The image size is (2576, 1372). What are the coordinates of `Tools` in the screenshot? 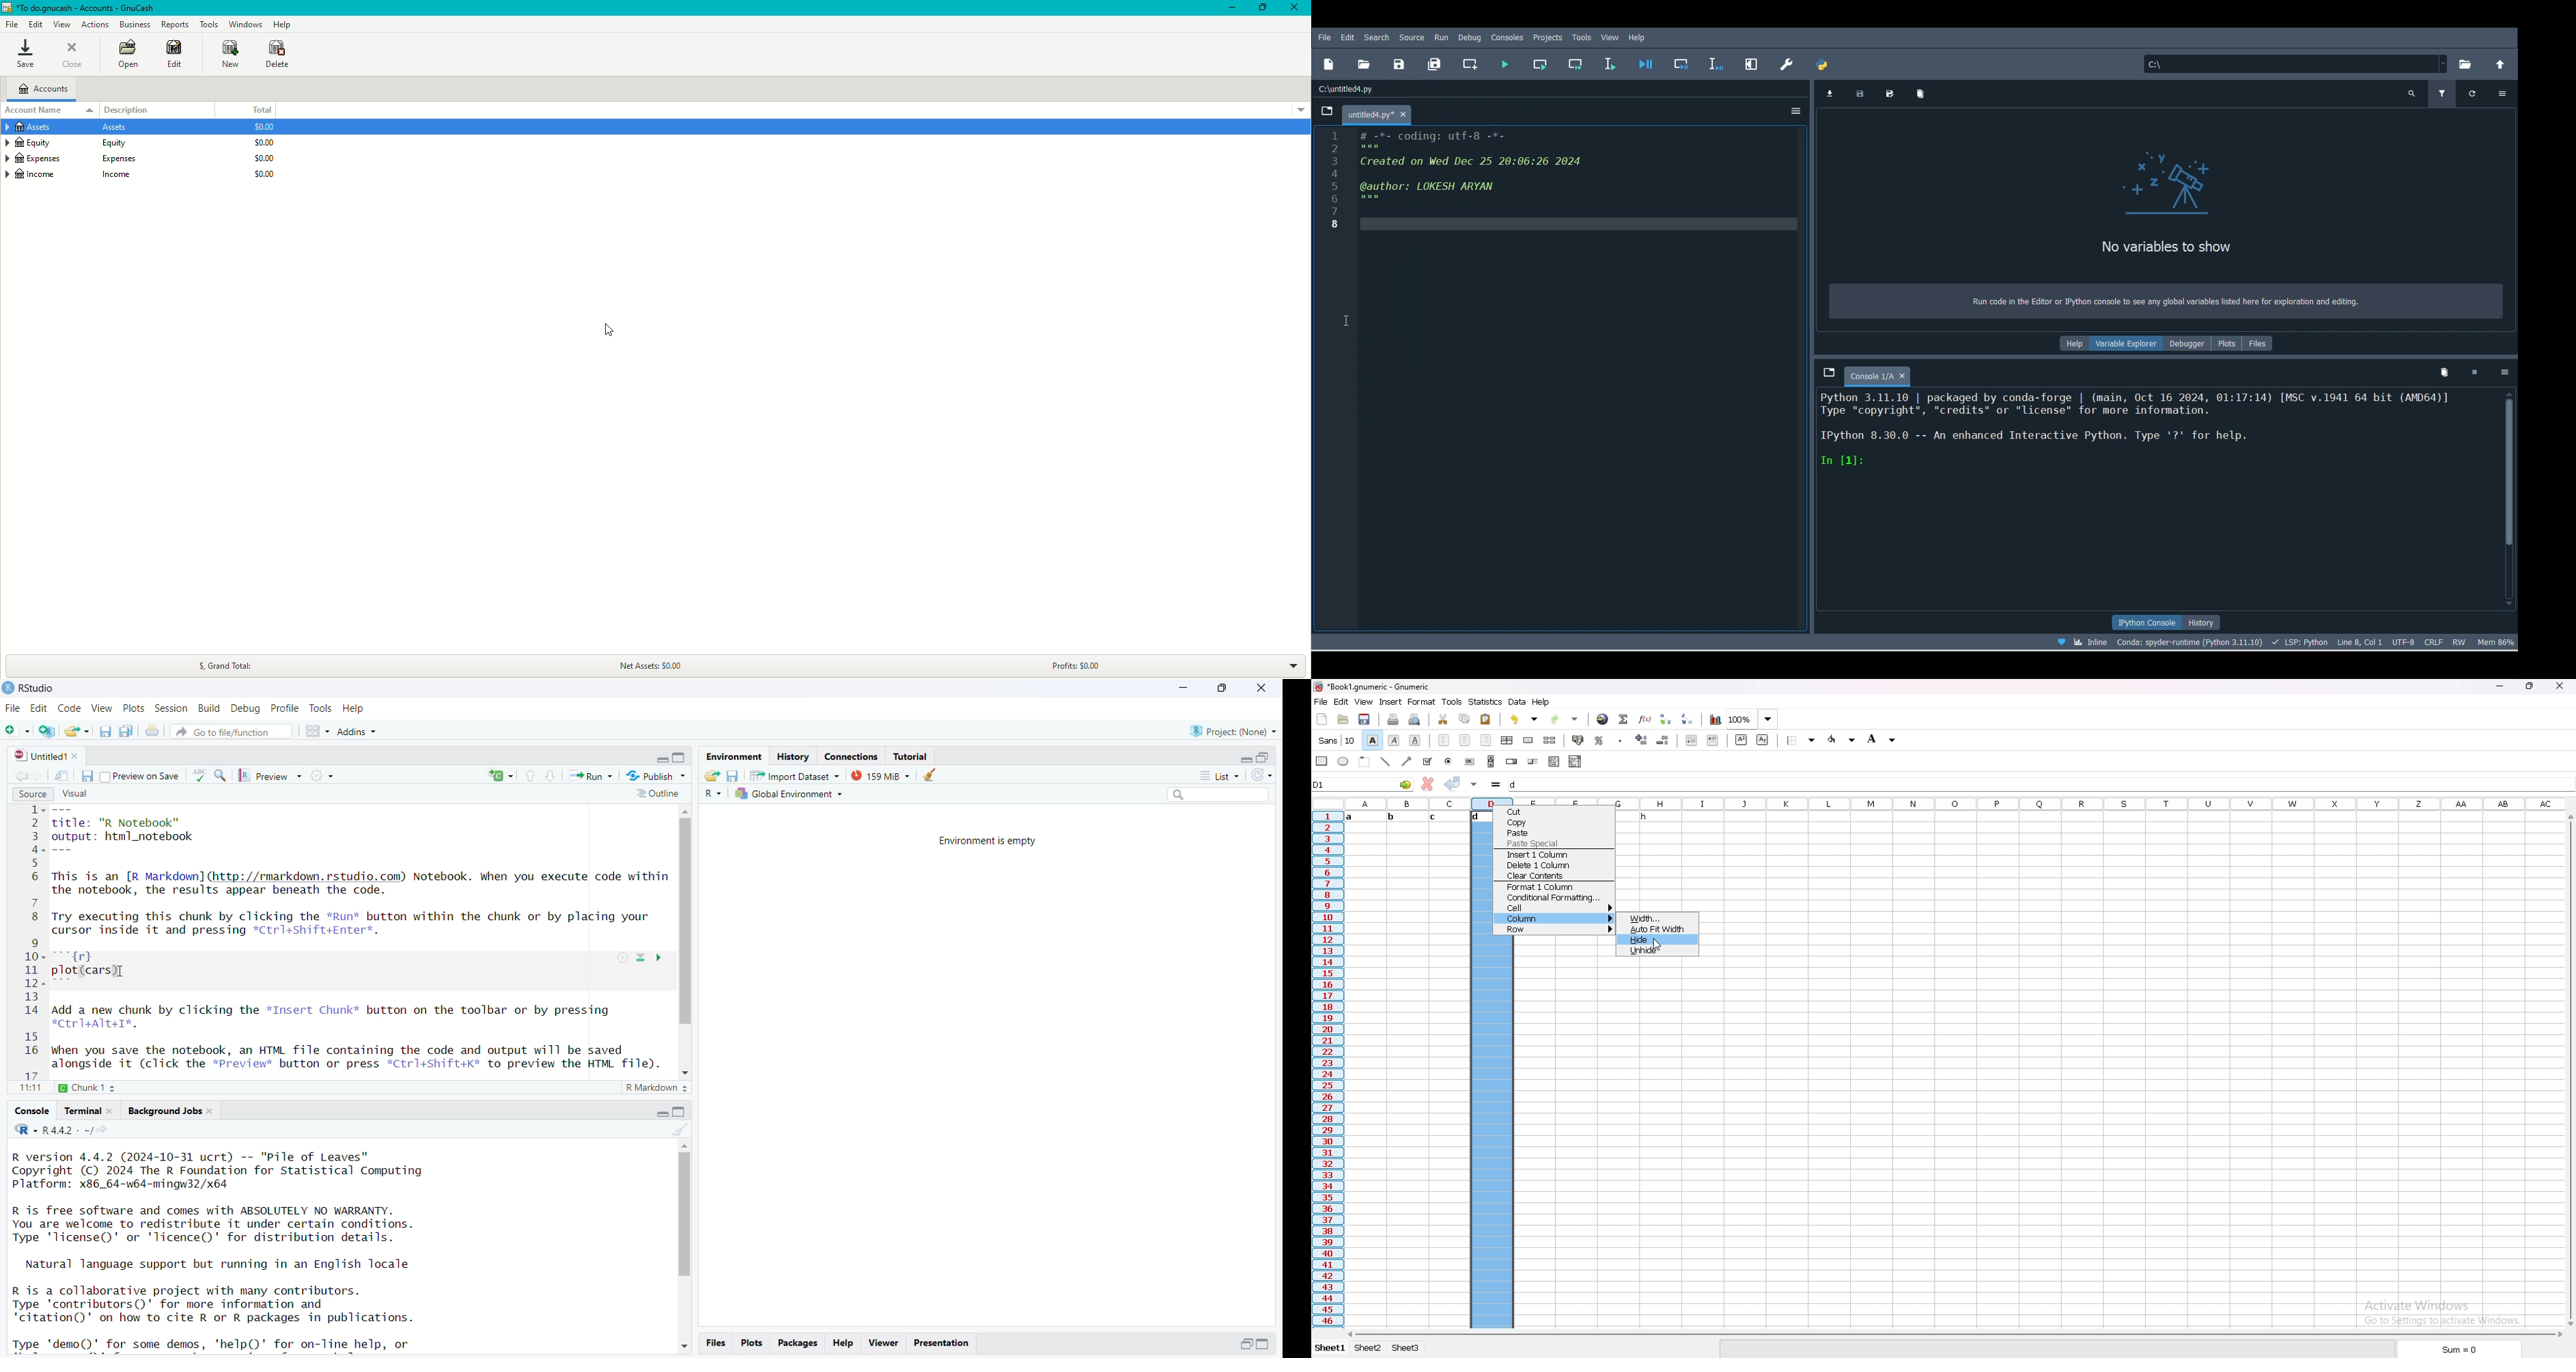 It's located at (1583, 36).